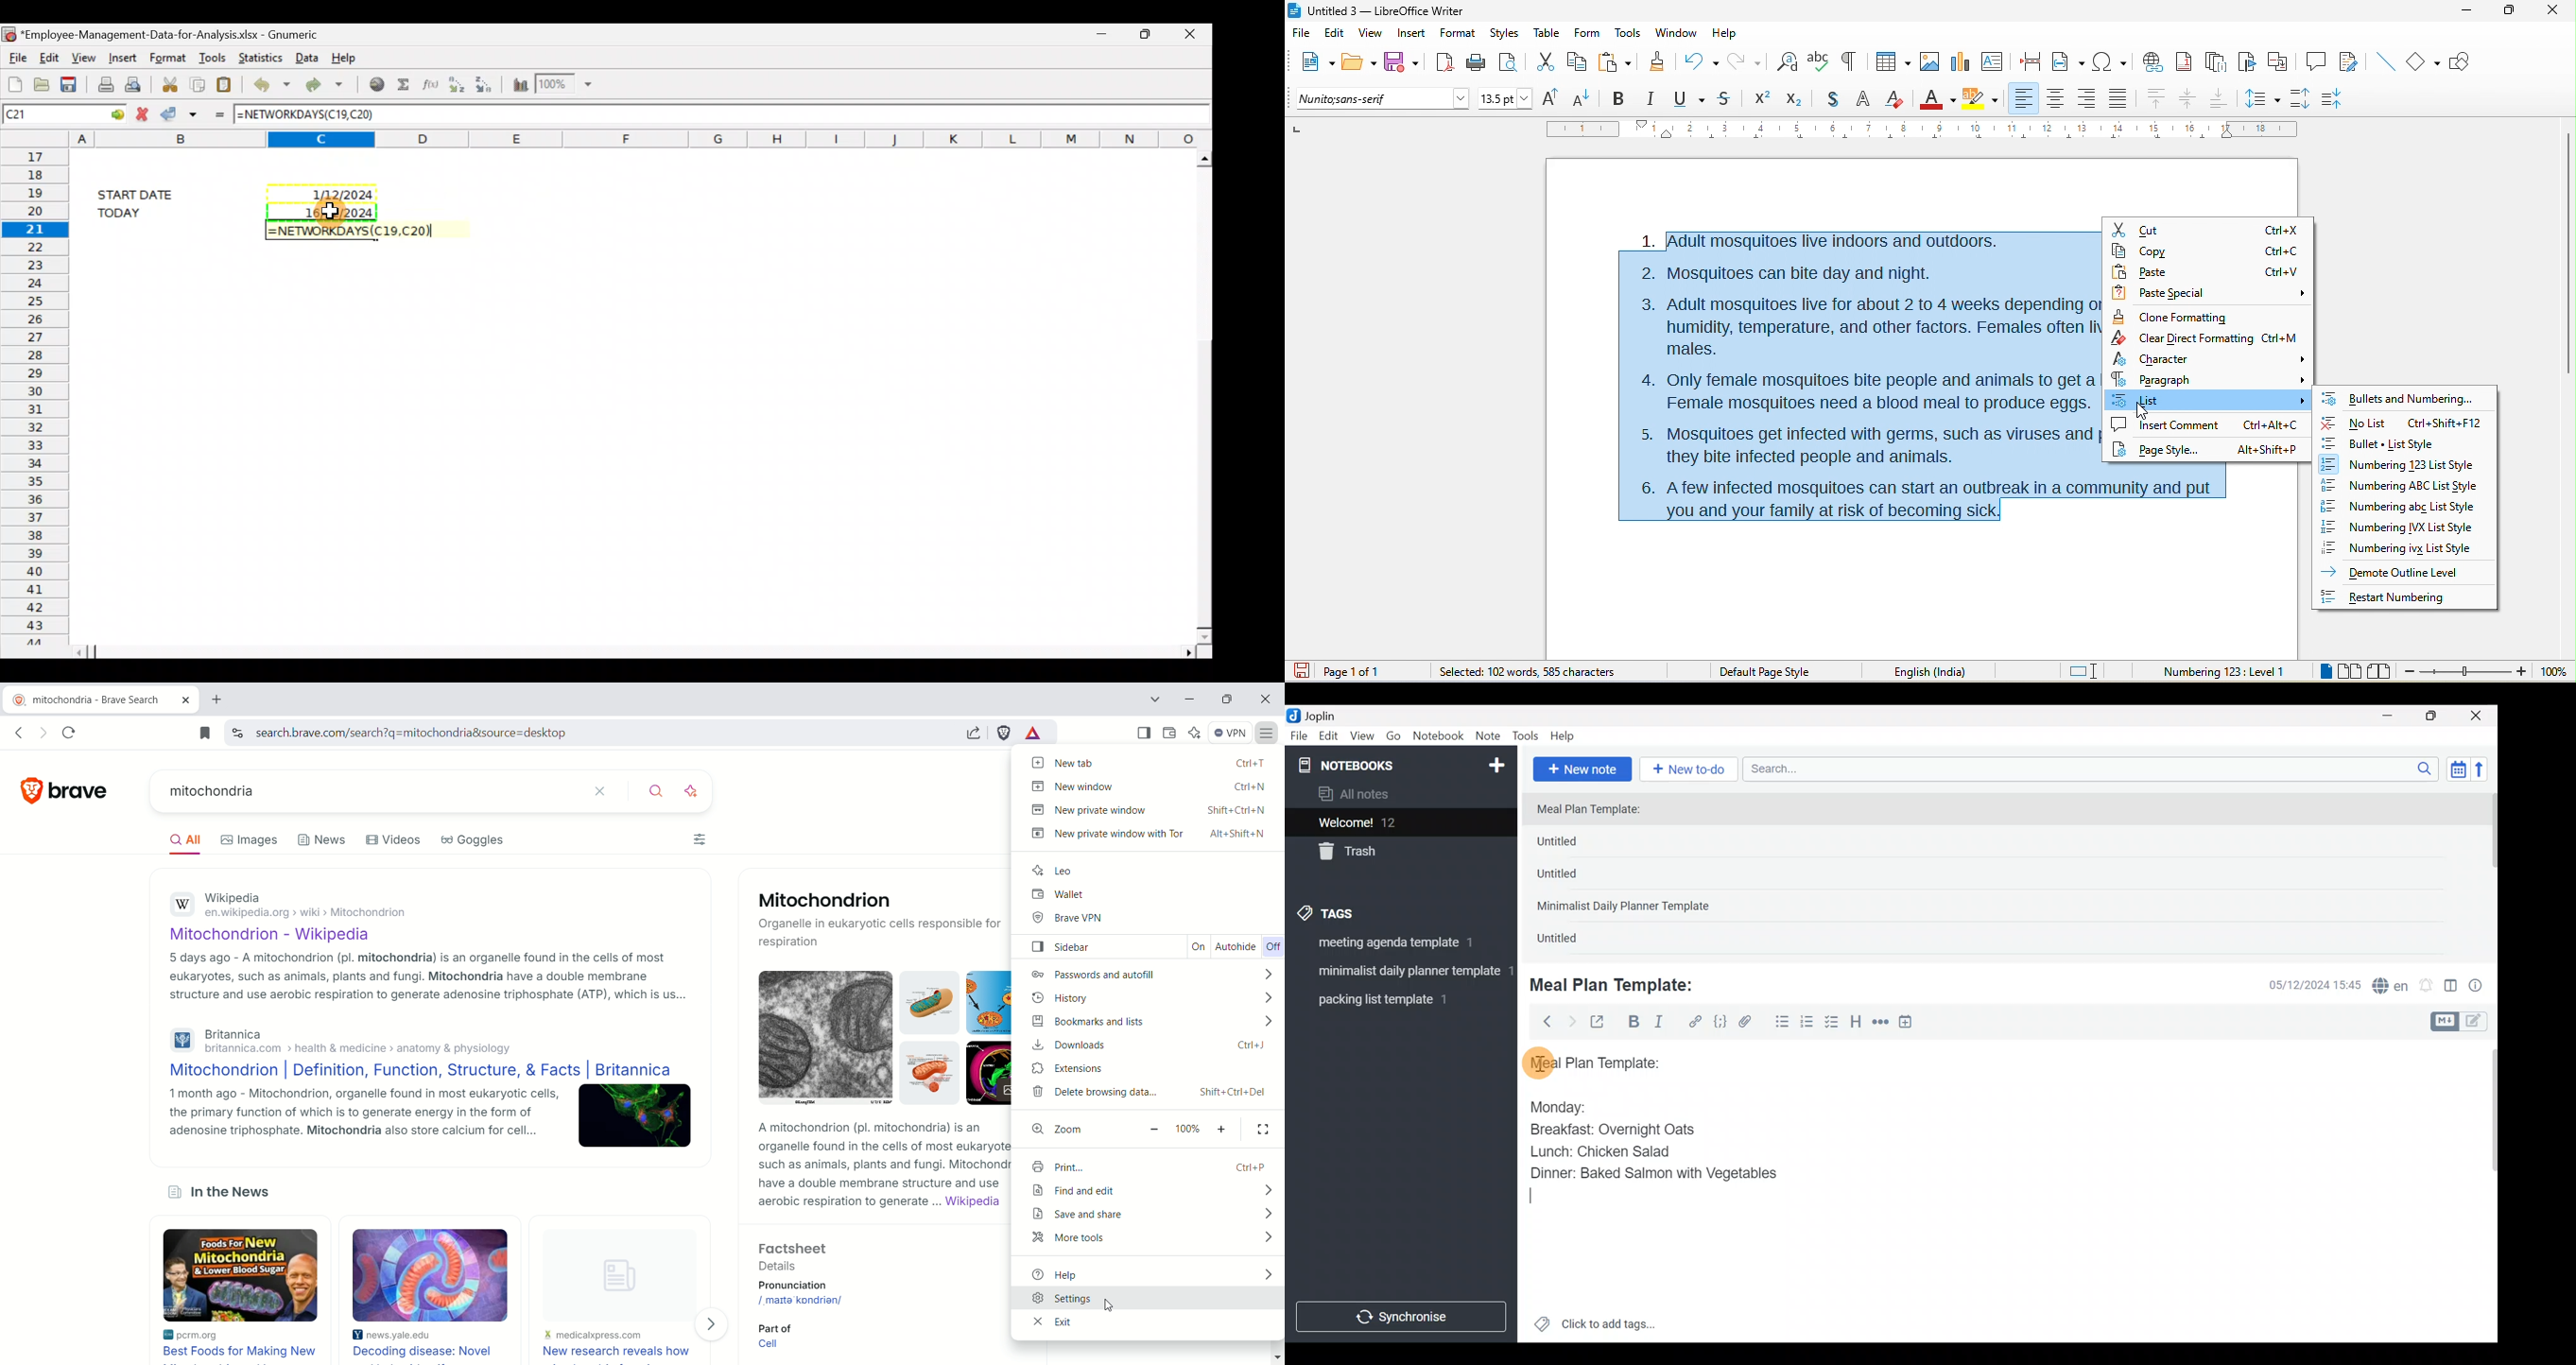 The image size is (2576, 1372). I want to click on New, so click(1496, 763).